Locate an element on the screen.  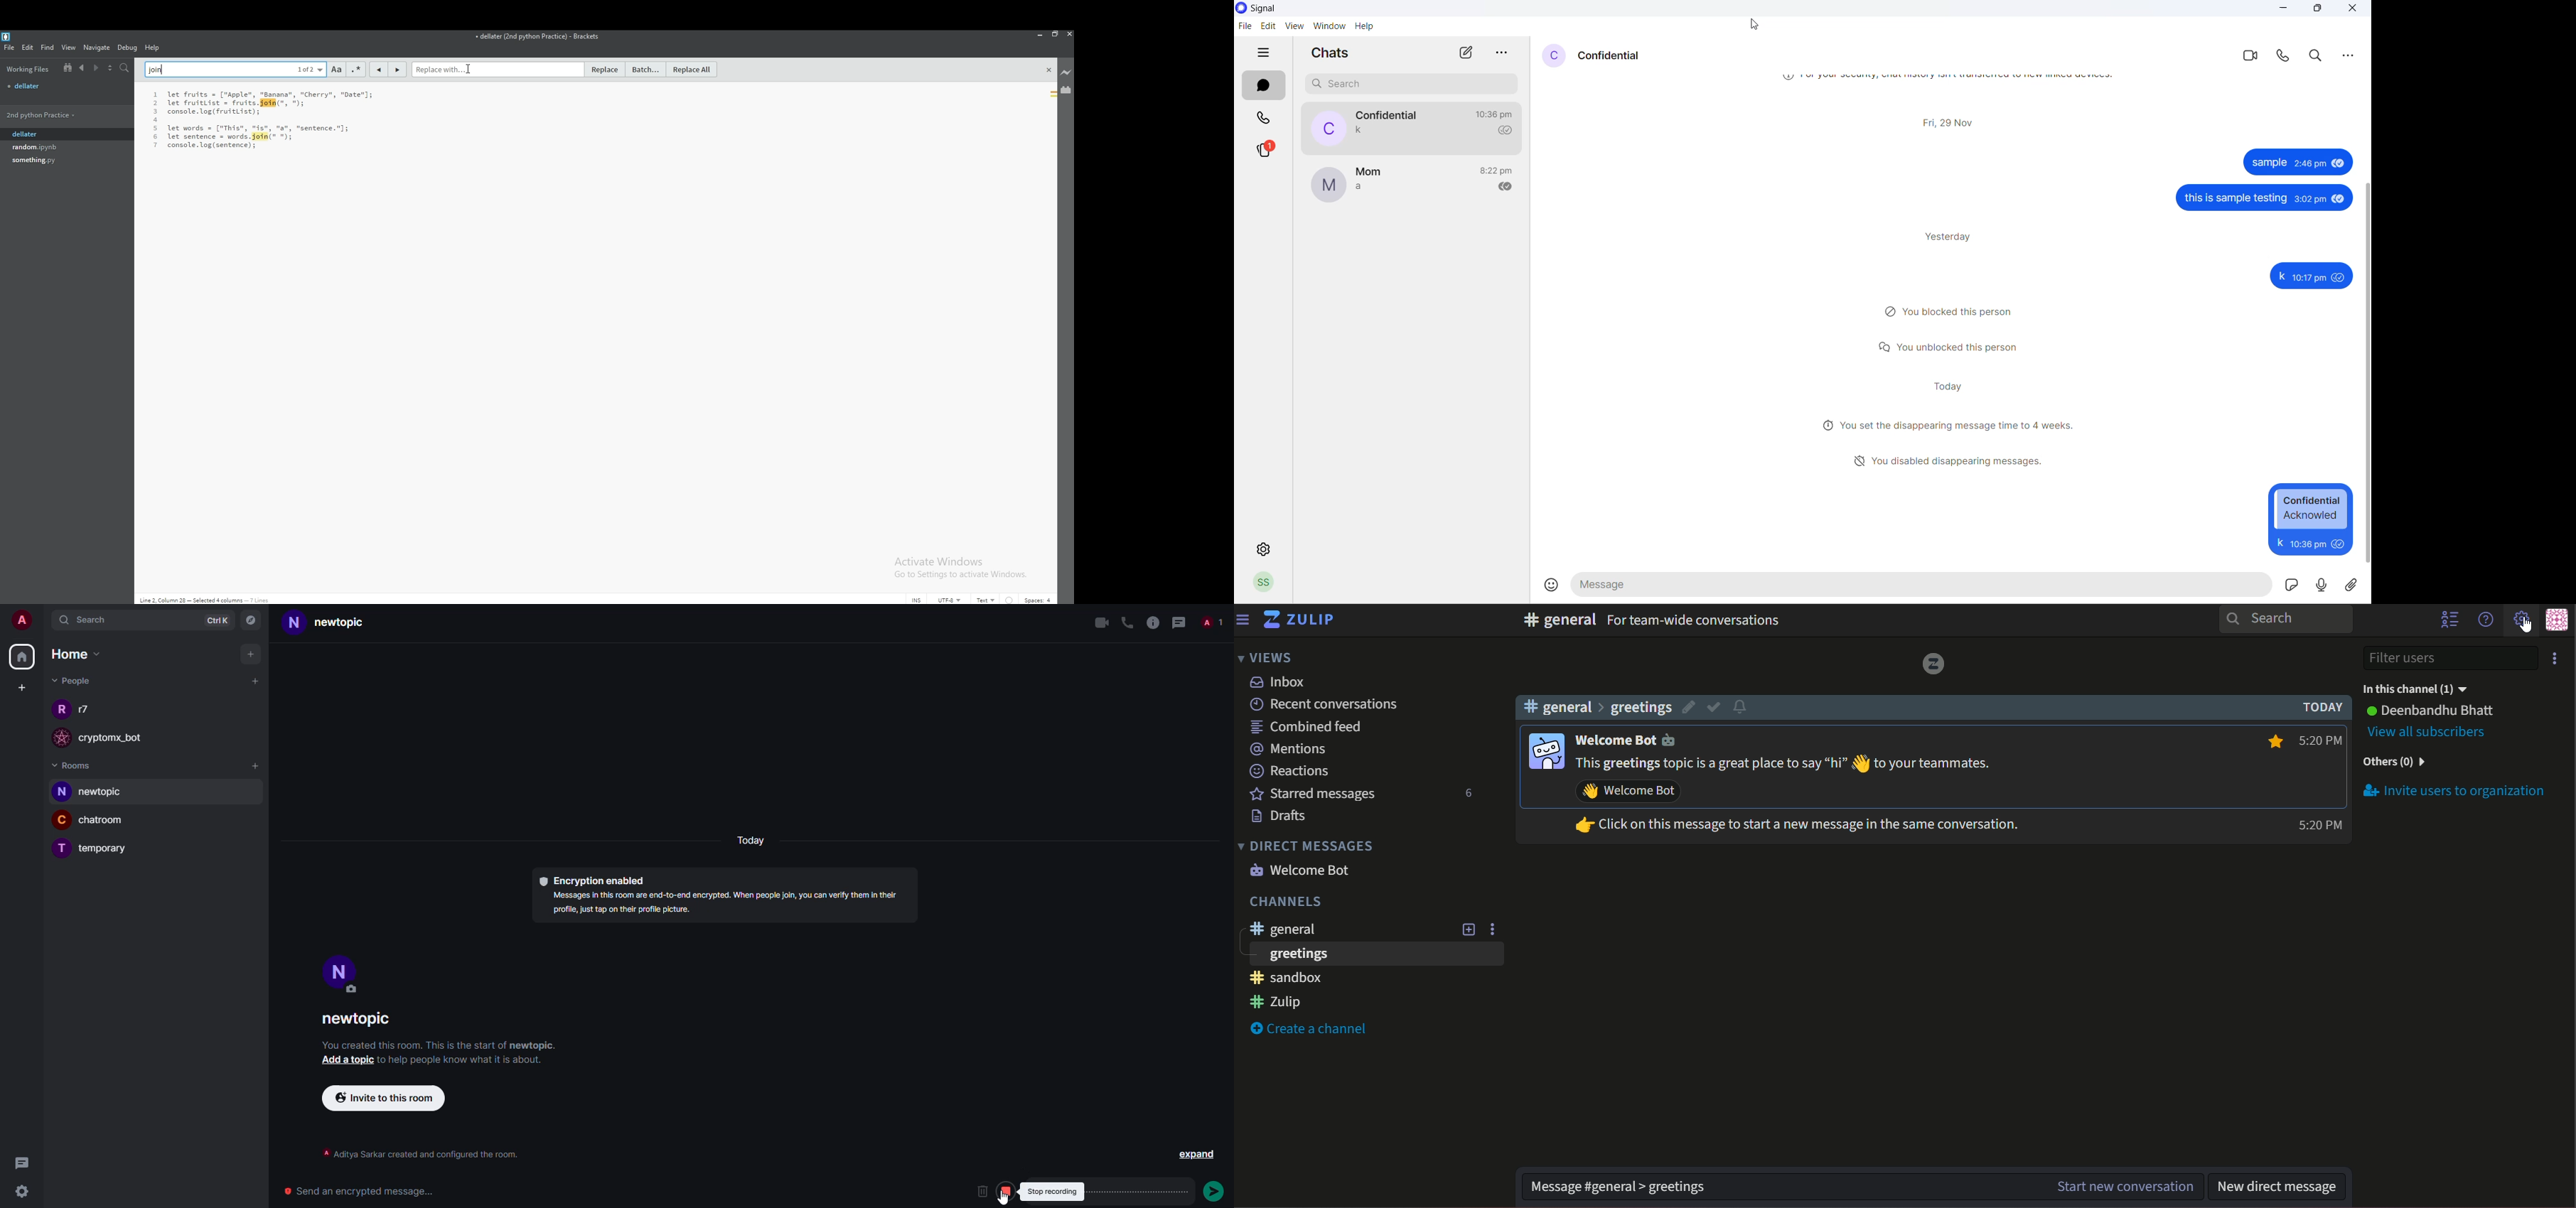
contact name is located at coordinates (1370, 173).